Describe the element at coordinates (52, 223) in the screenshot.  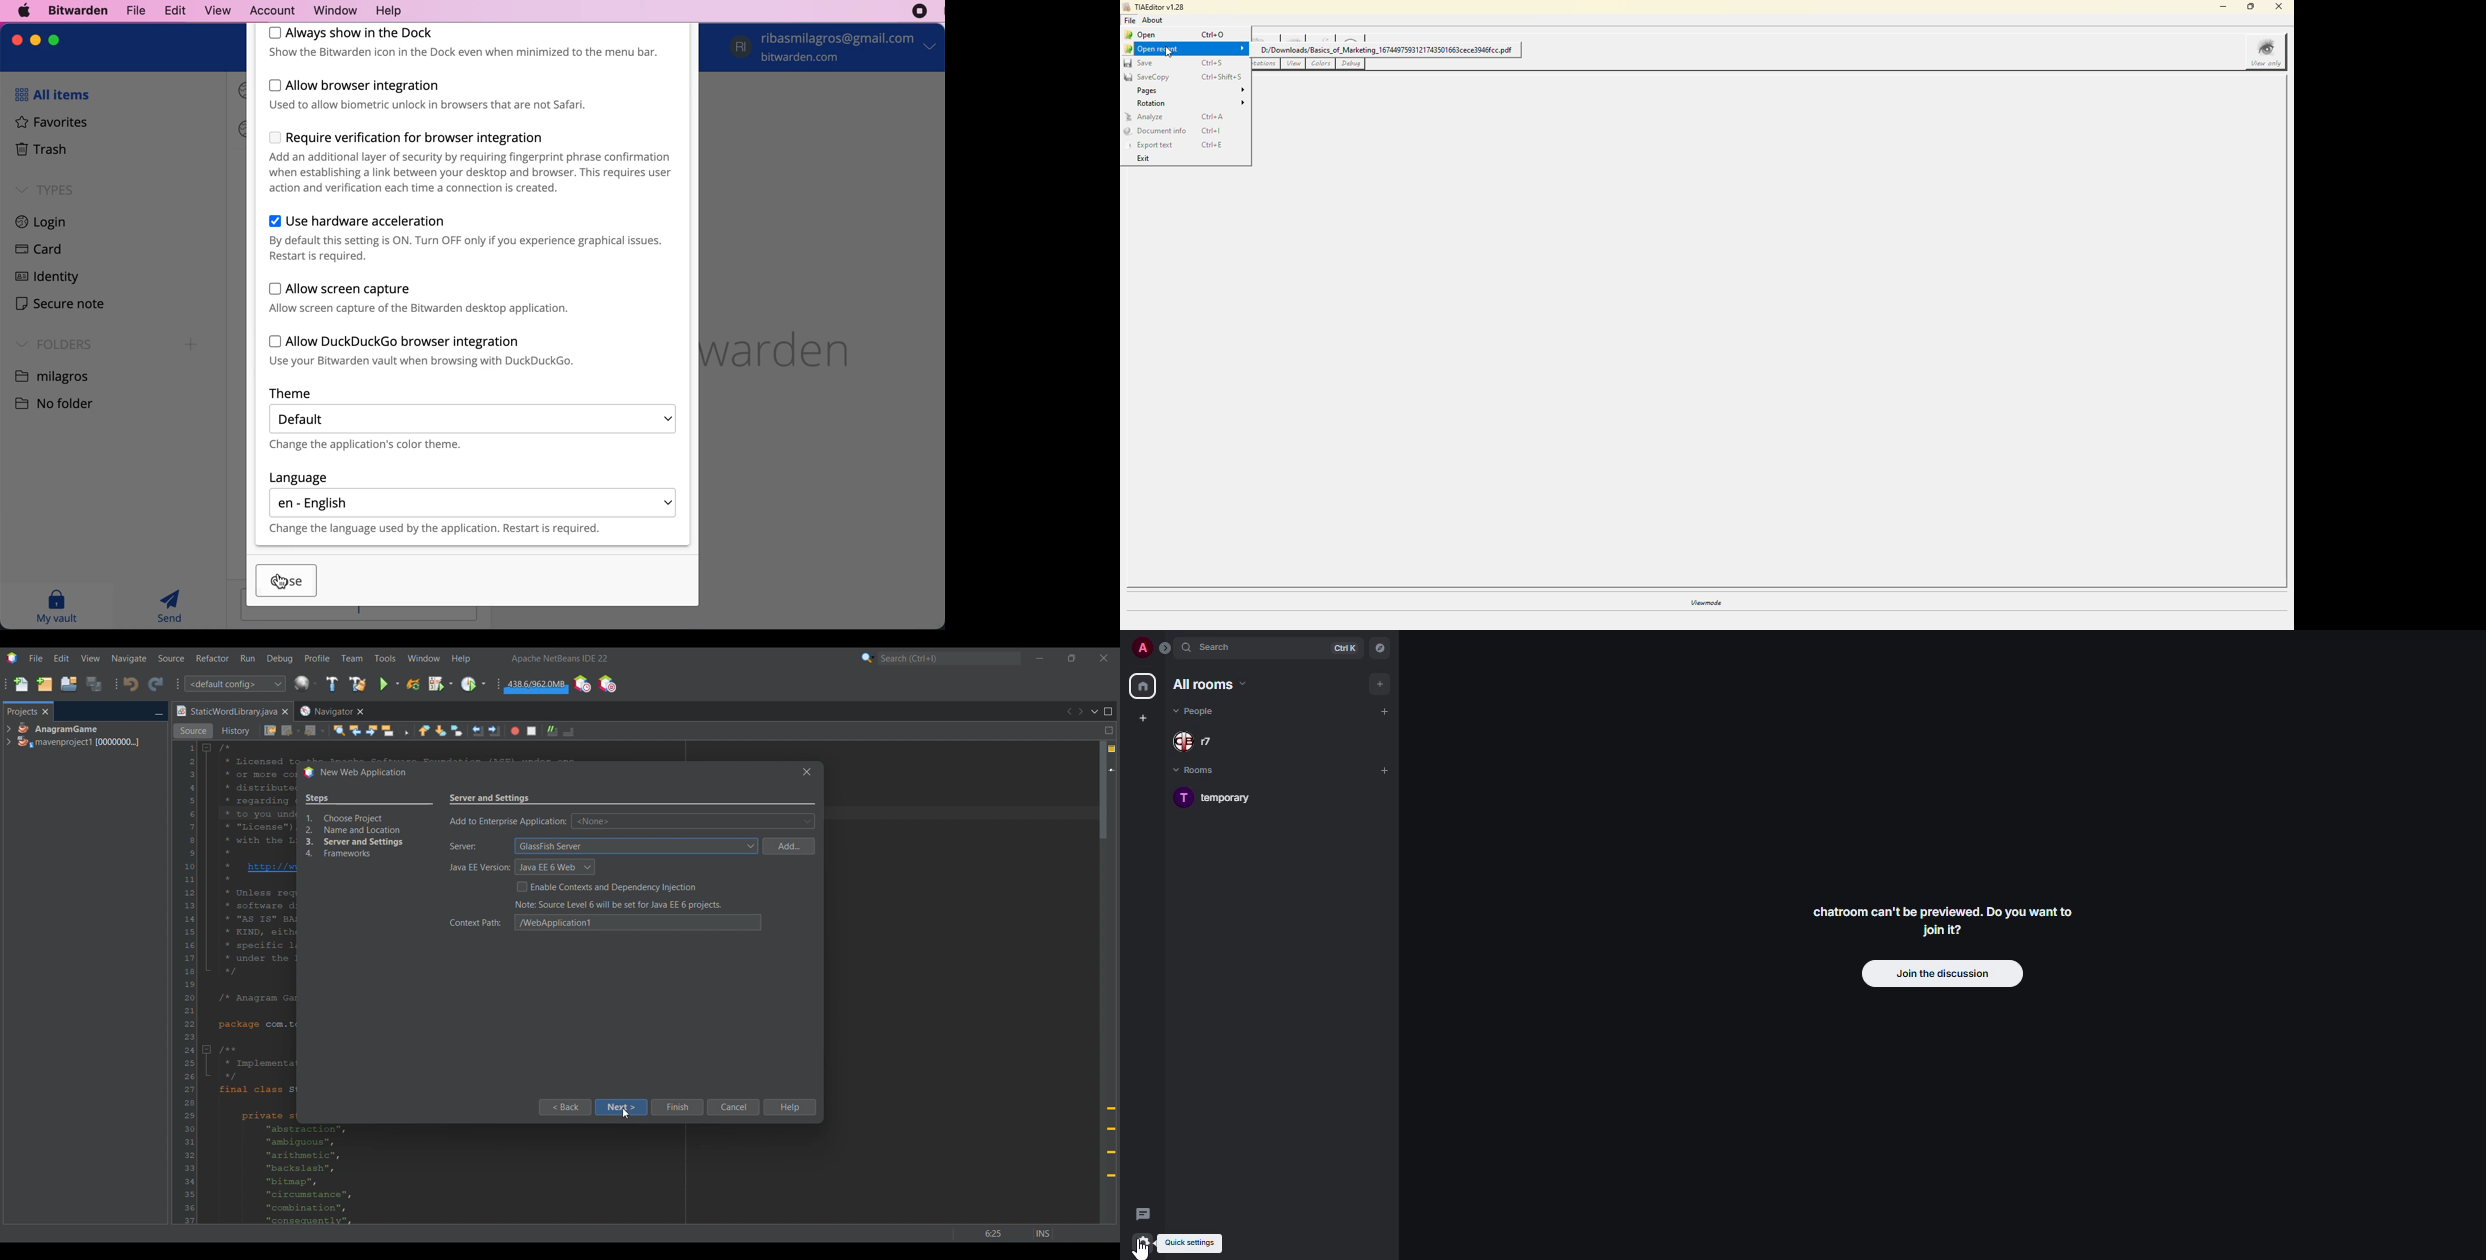
I see `login` at that location.